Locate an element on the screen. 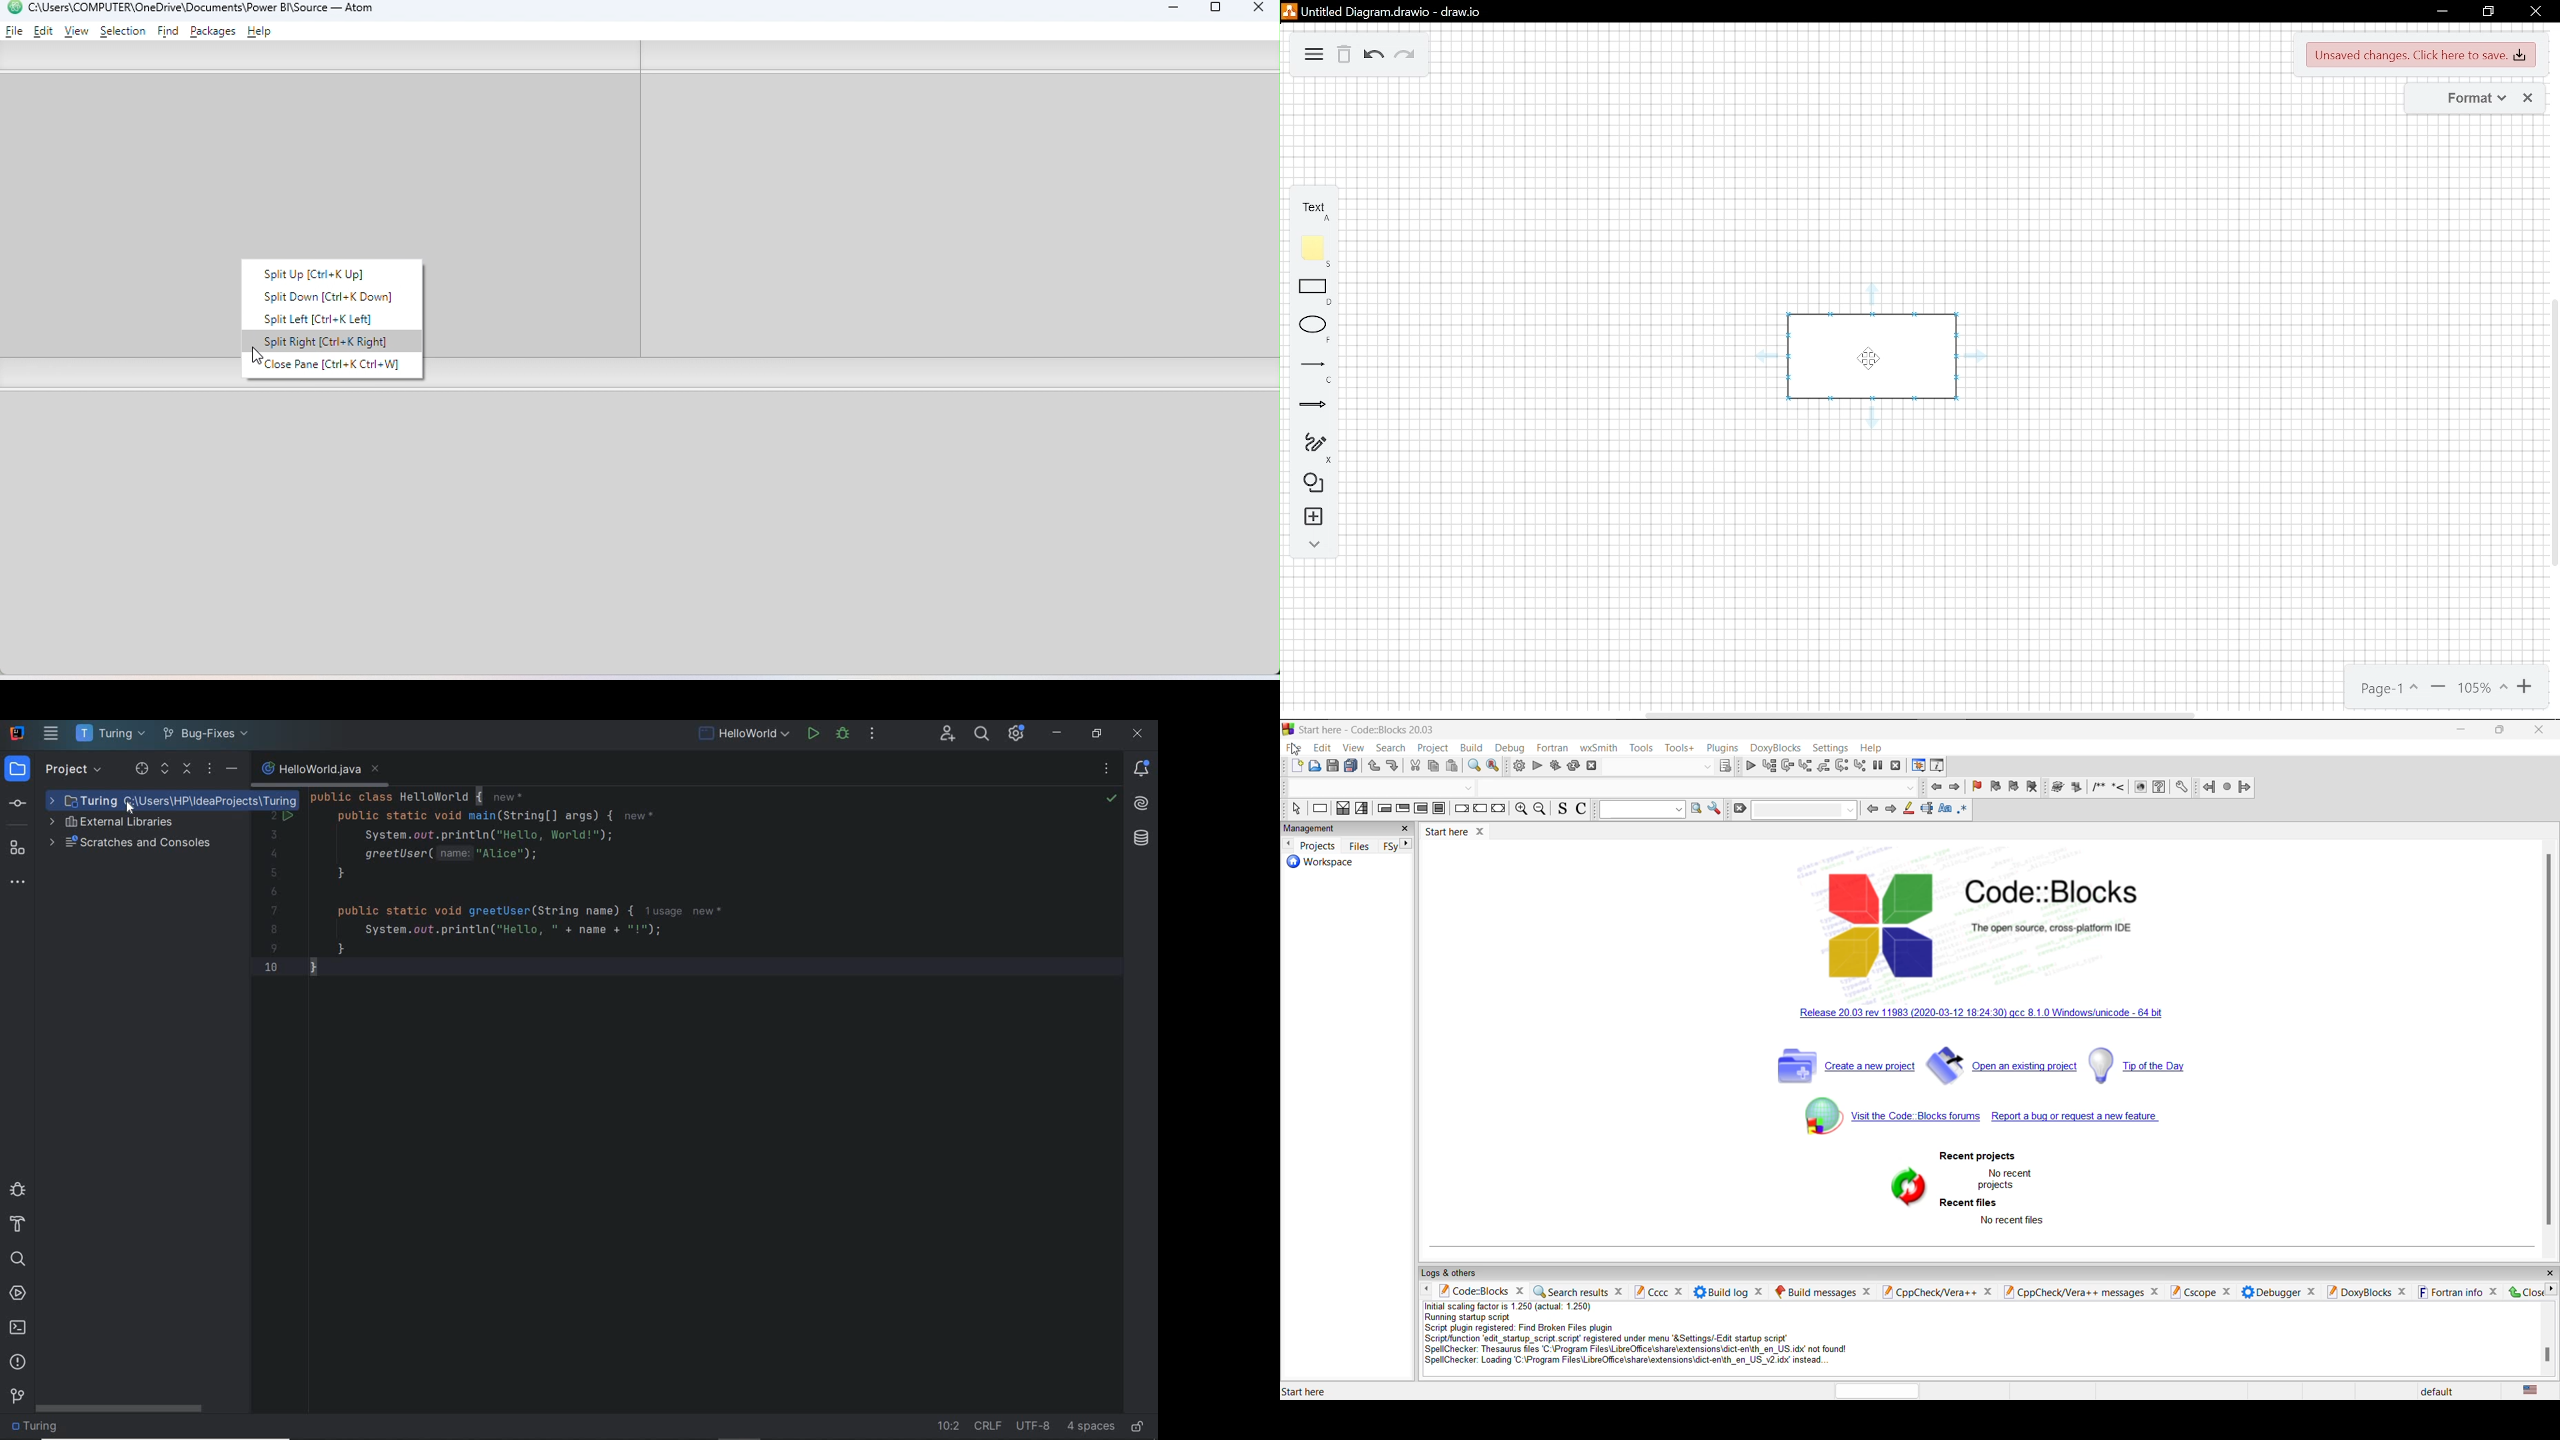 The height and width of the screenshot is (1456, 2576). settings is located at coordinates (1714, 810).